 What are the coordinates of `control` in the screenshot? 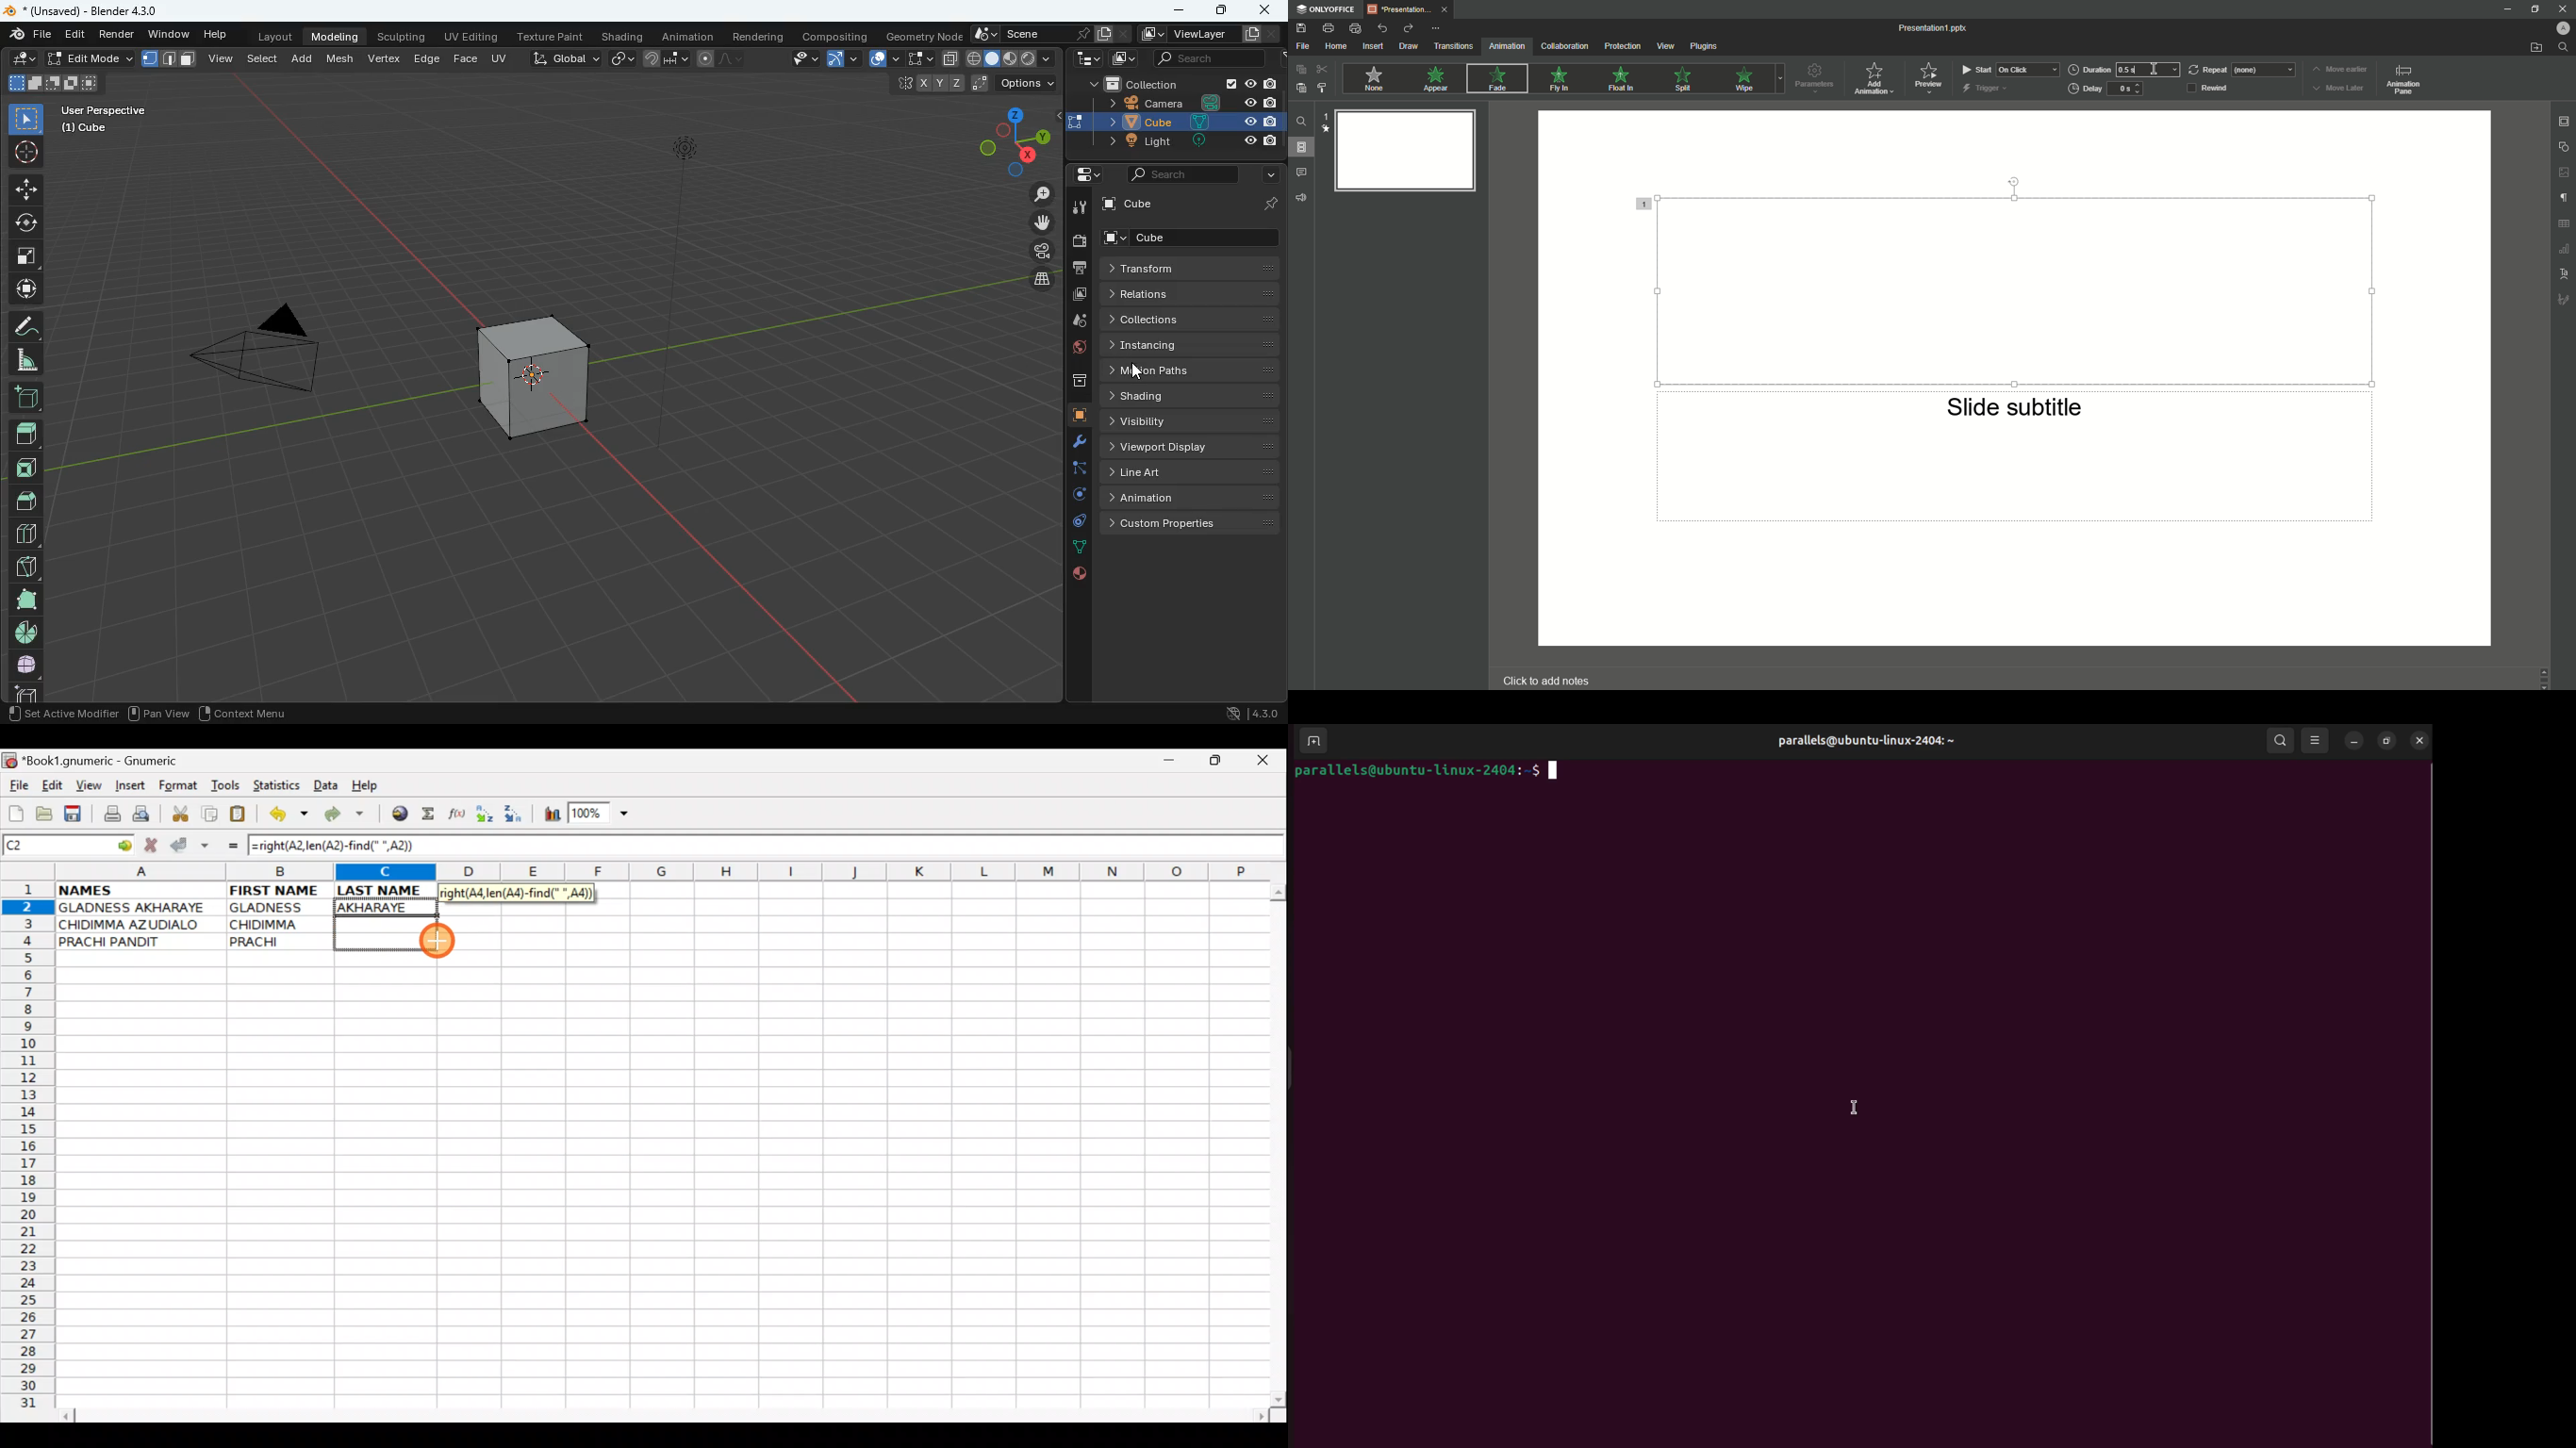 It's located at (1074, 524).